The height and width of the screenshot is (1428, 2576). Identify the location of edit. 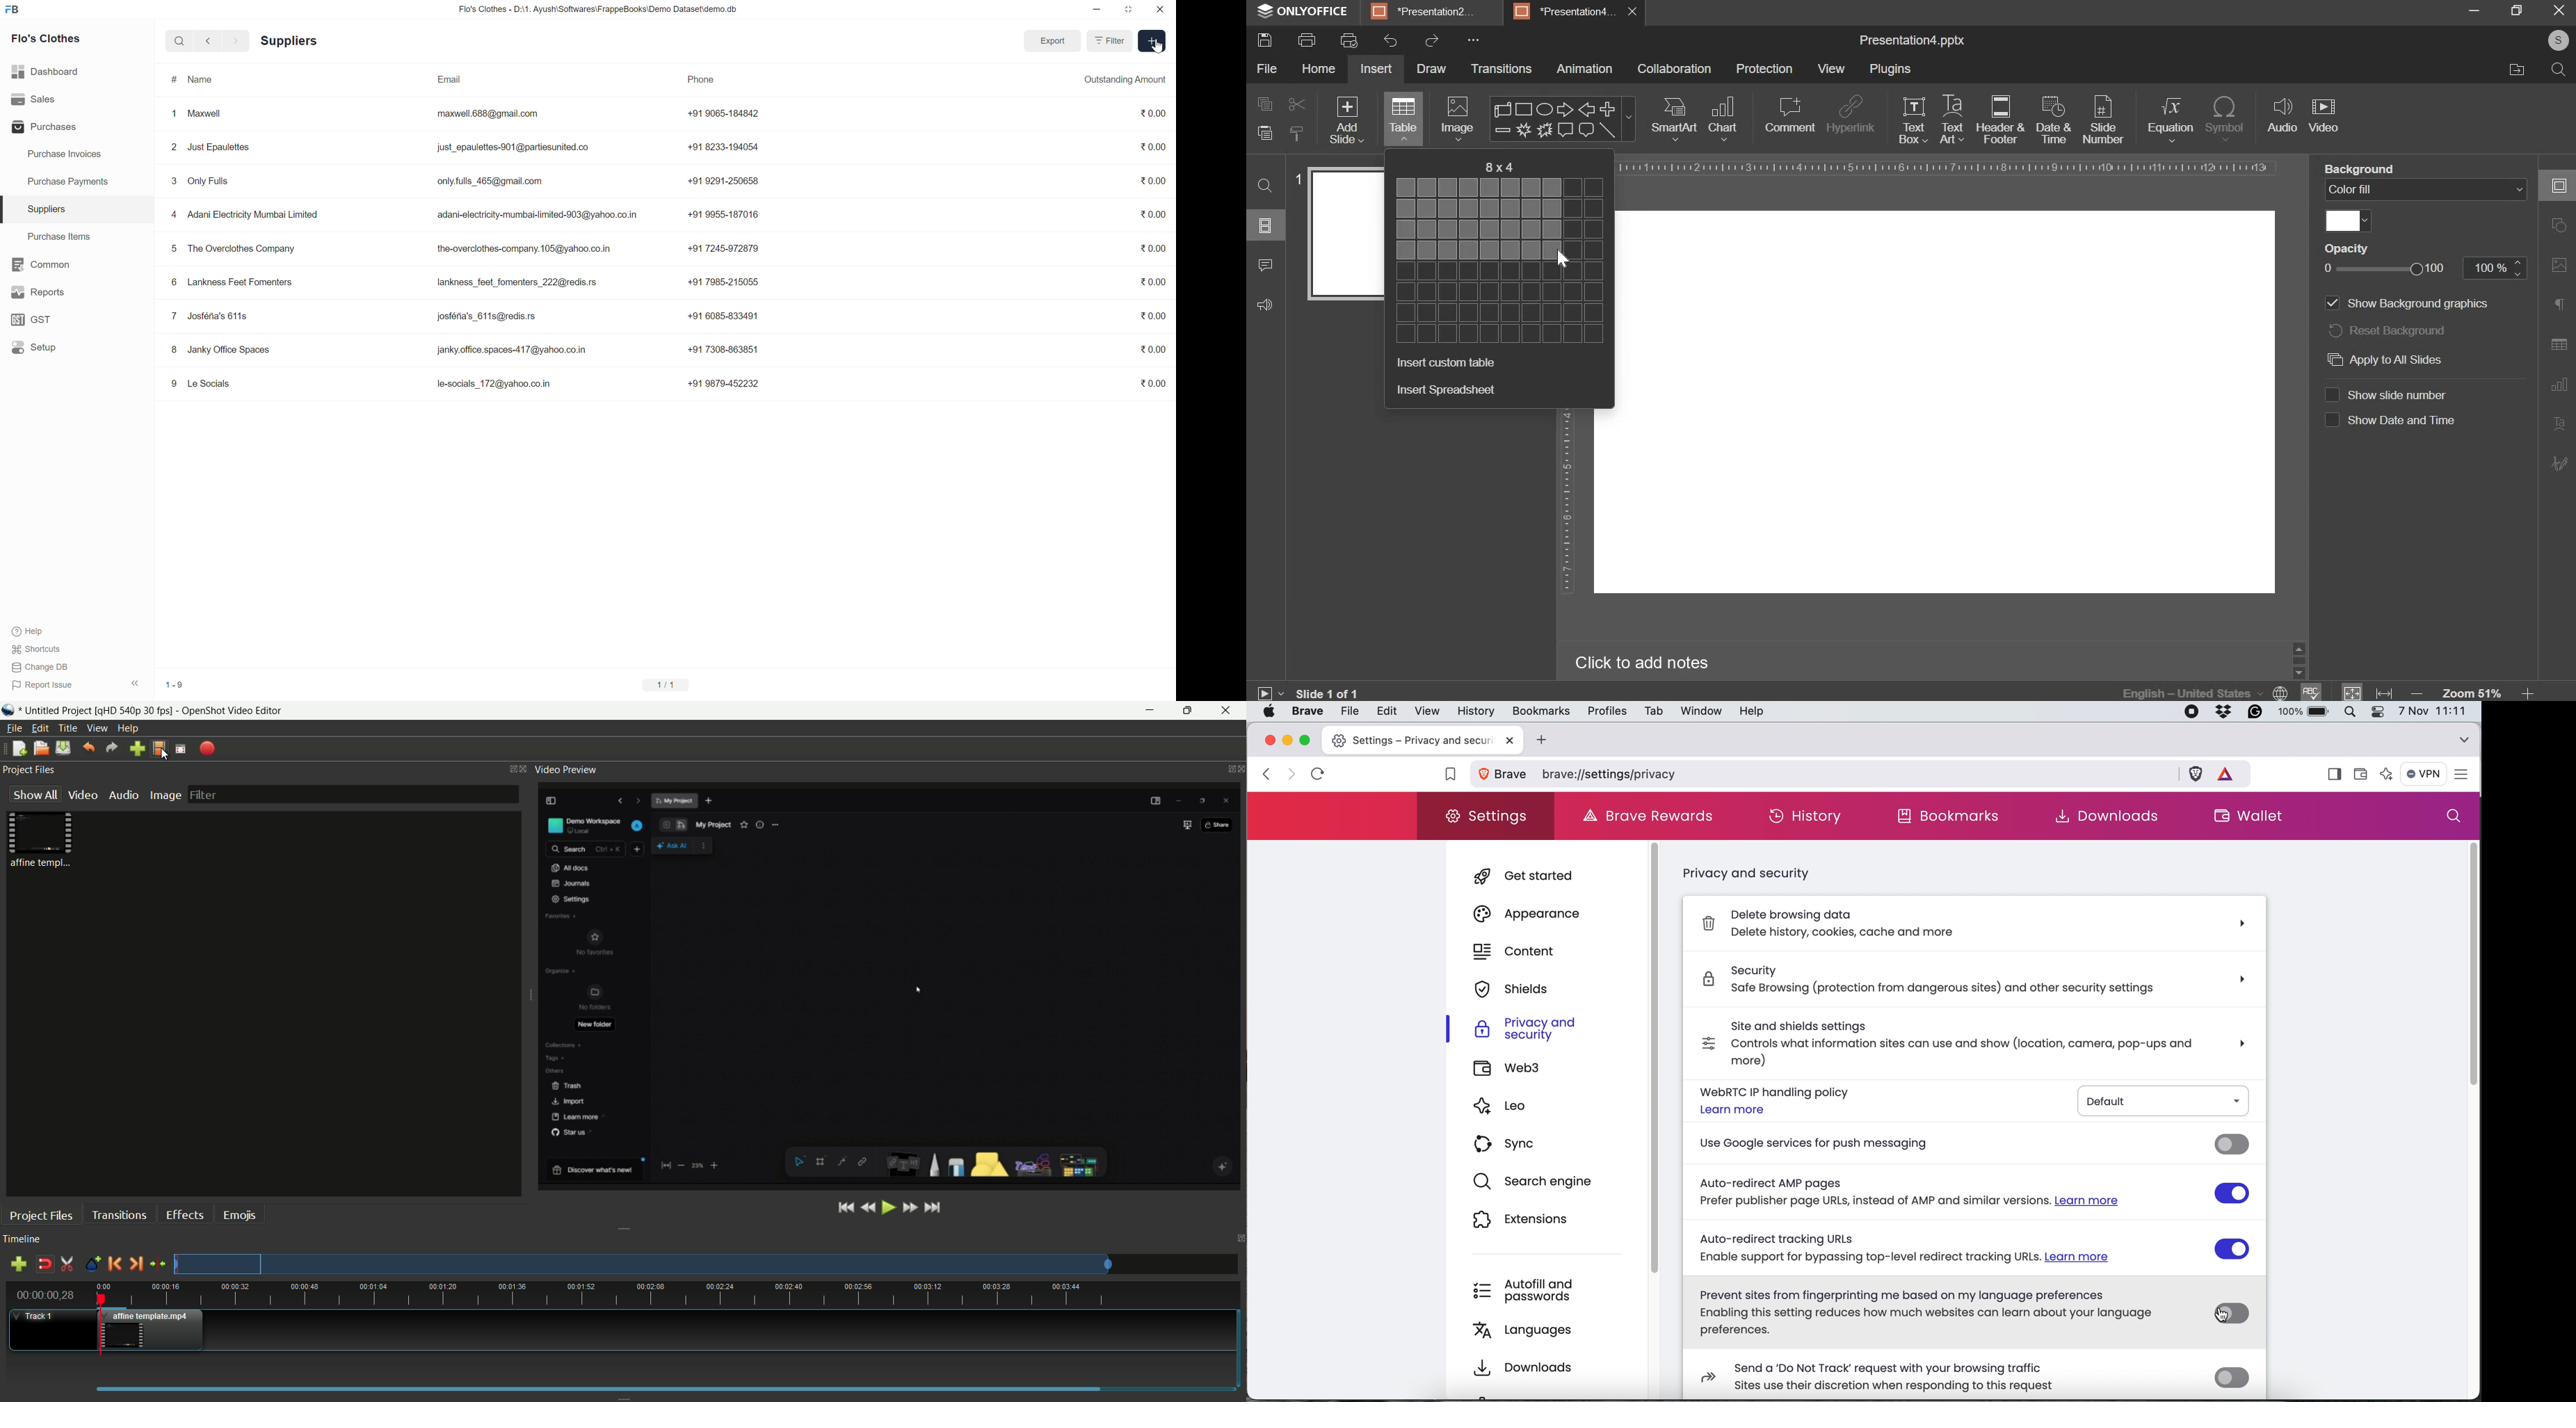
(1386, 710).